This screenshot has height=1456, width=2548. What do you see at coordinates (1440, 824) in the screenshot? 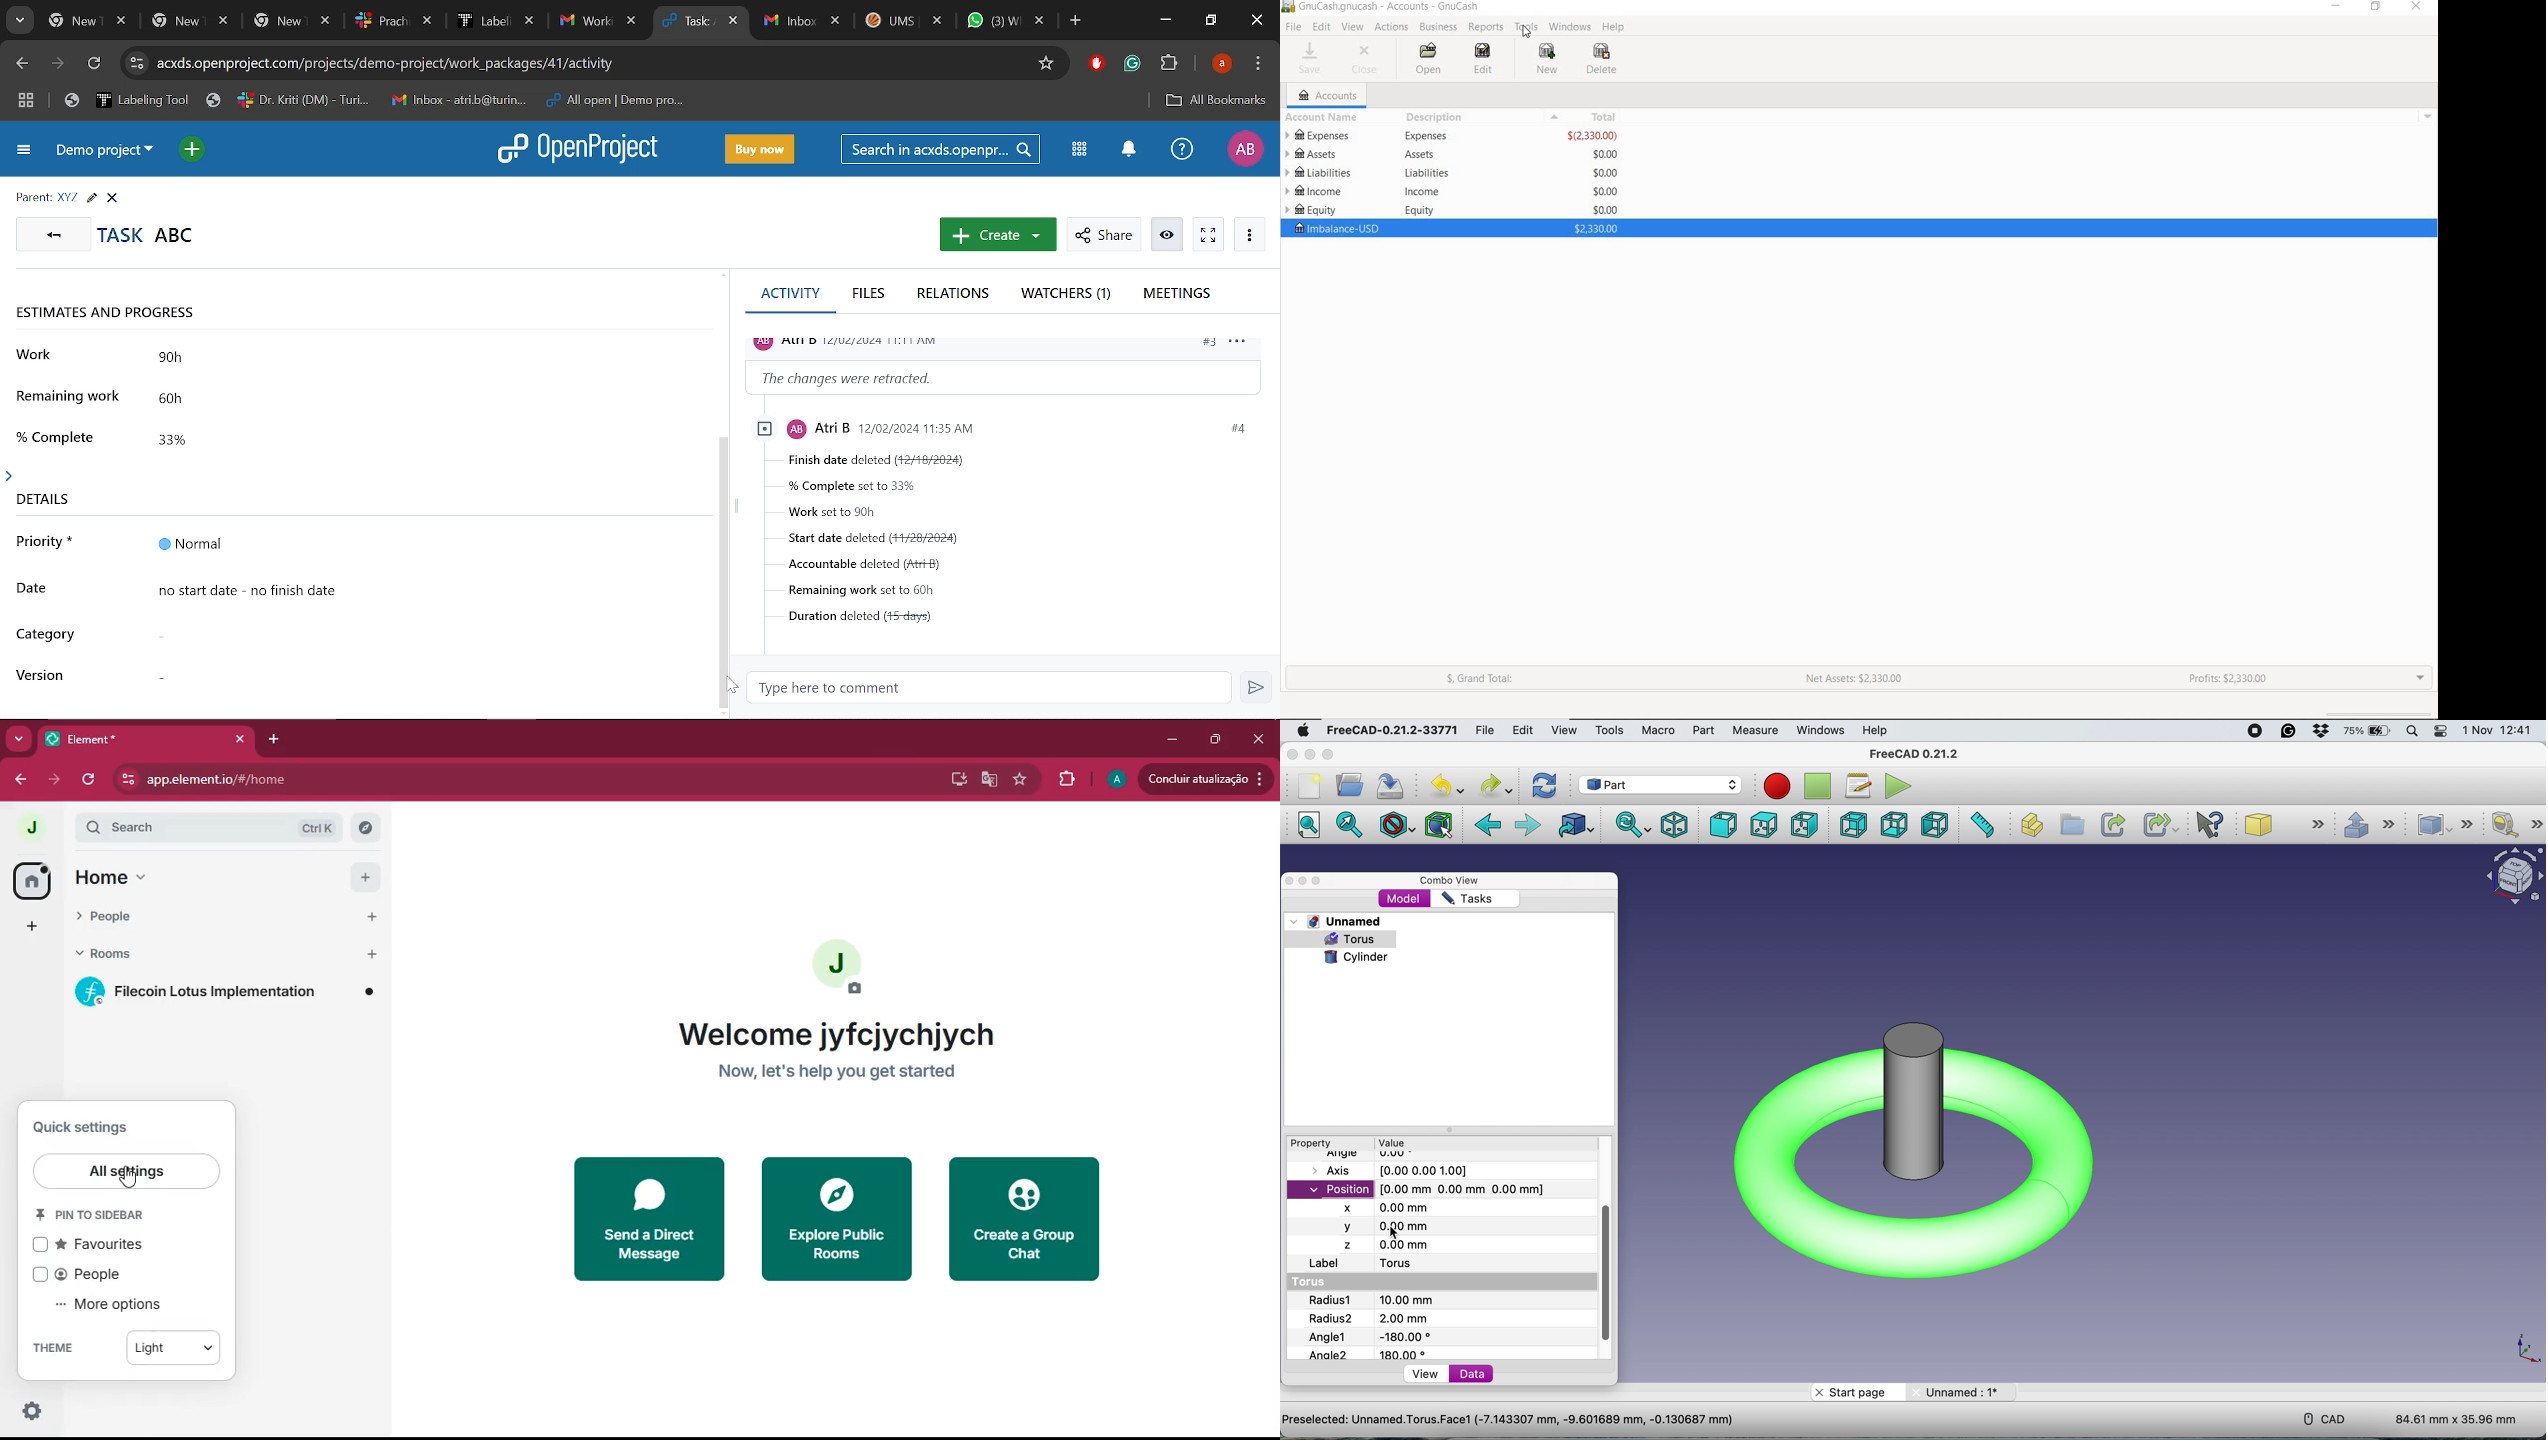
I see `bounding box` at bounding box center [1440, 824].